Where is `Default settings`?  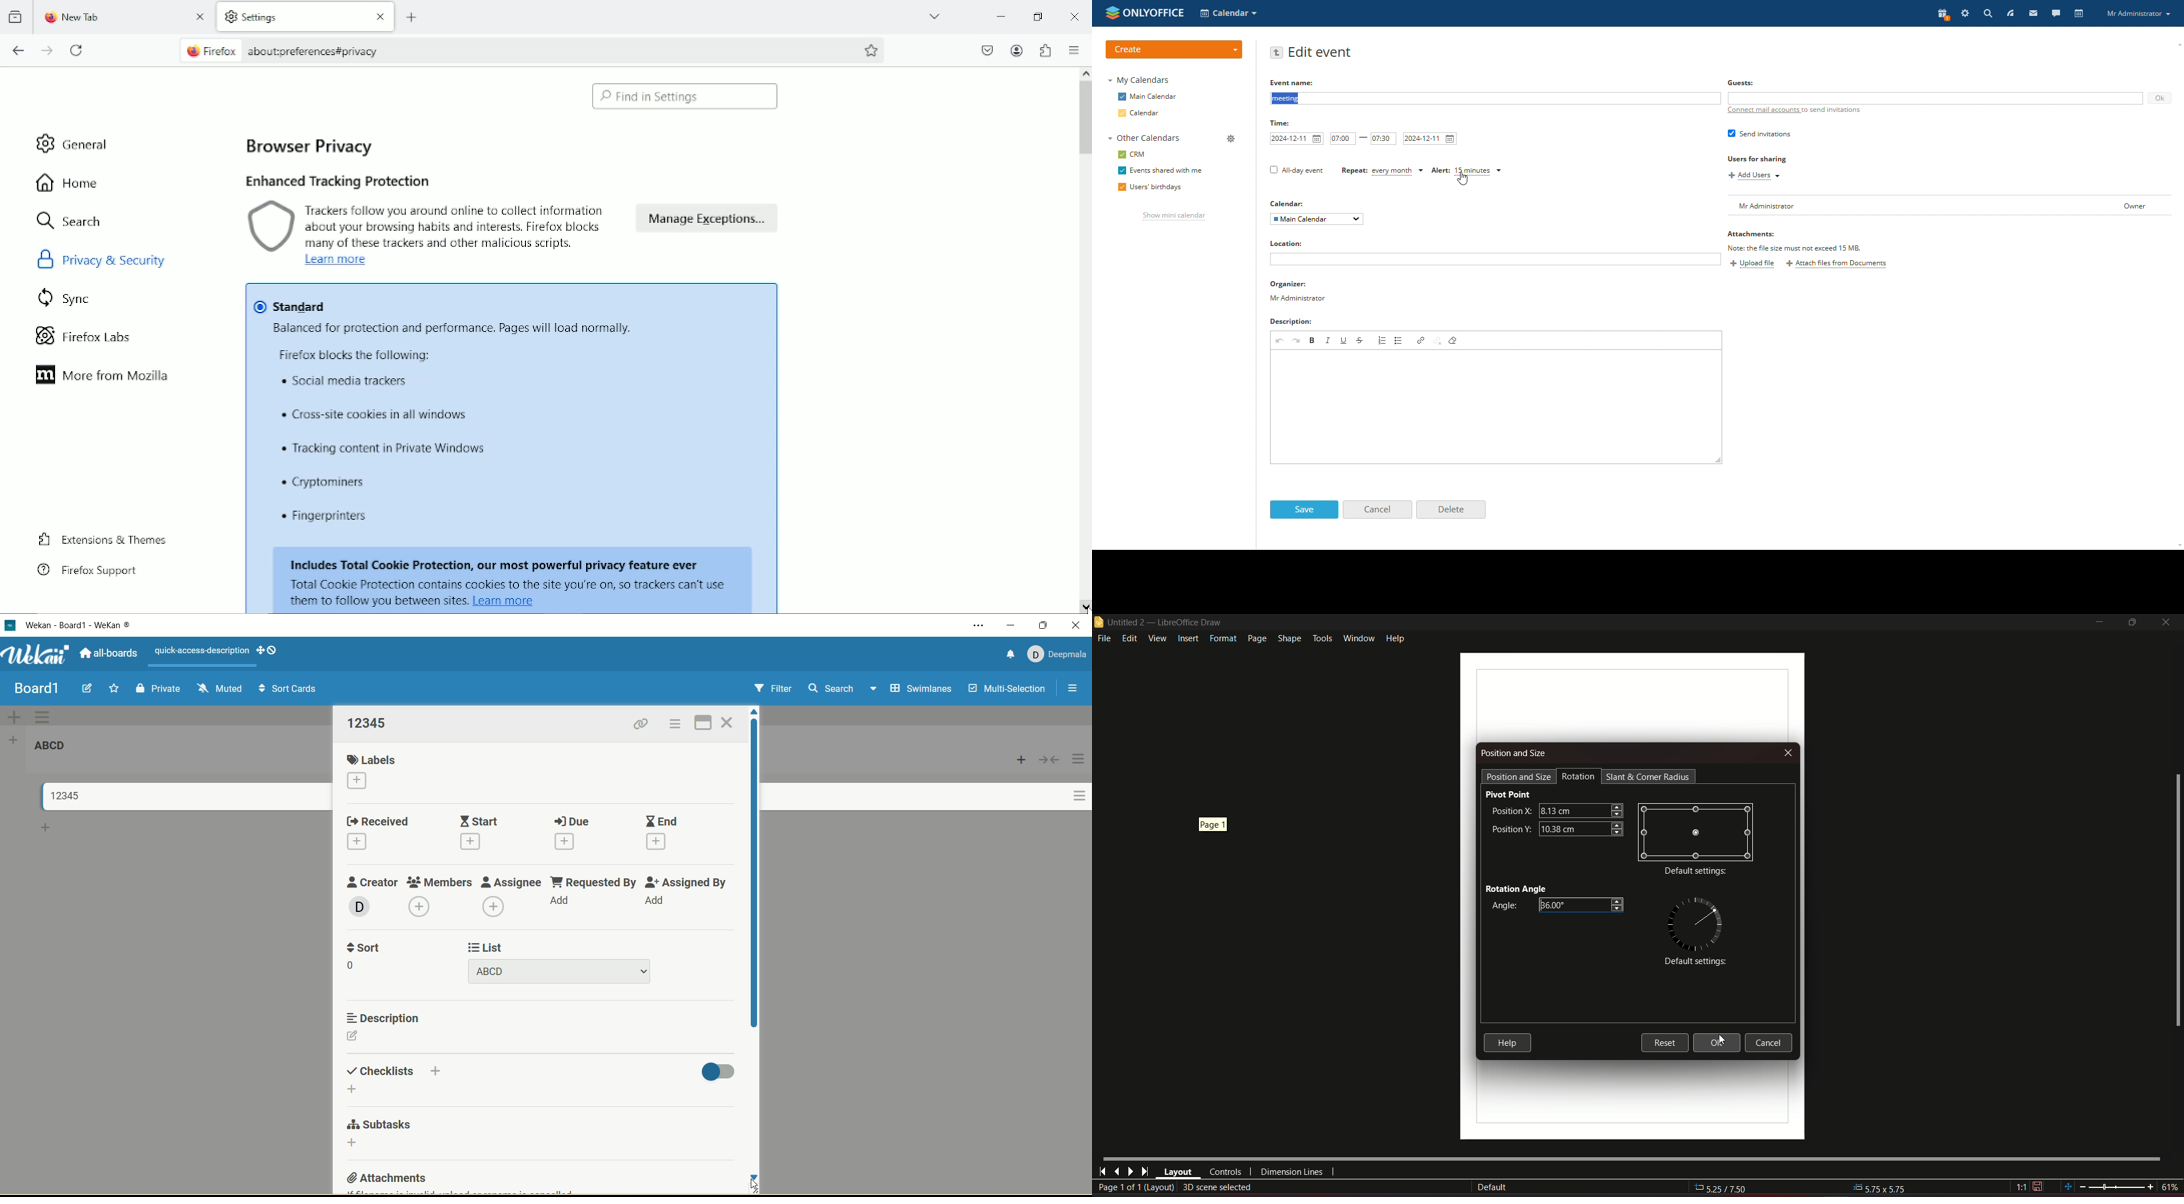 Default settings is located at coordinates (1695, 872).